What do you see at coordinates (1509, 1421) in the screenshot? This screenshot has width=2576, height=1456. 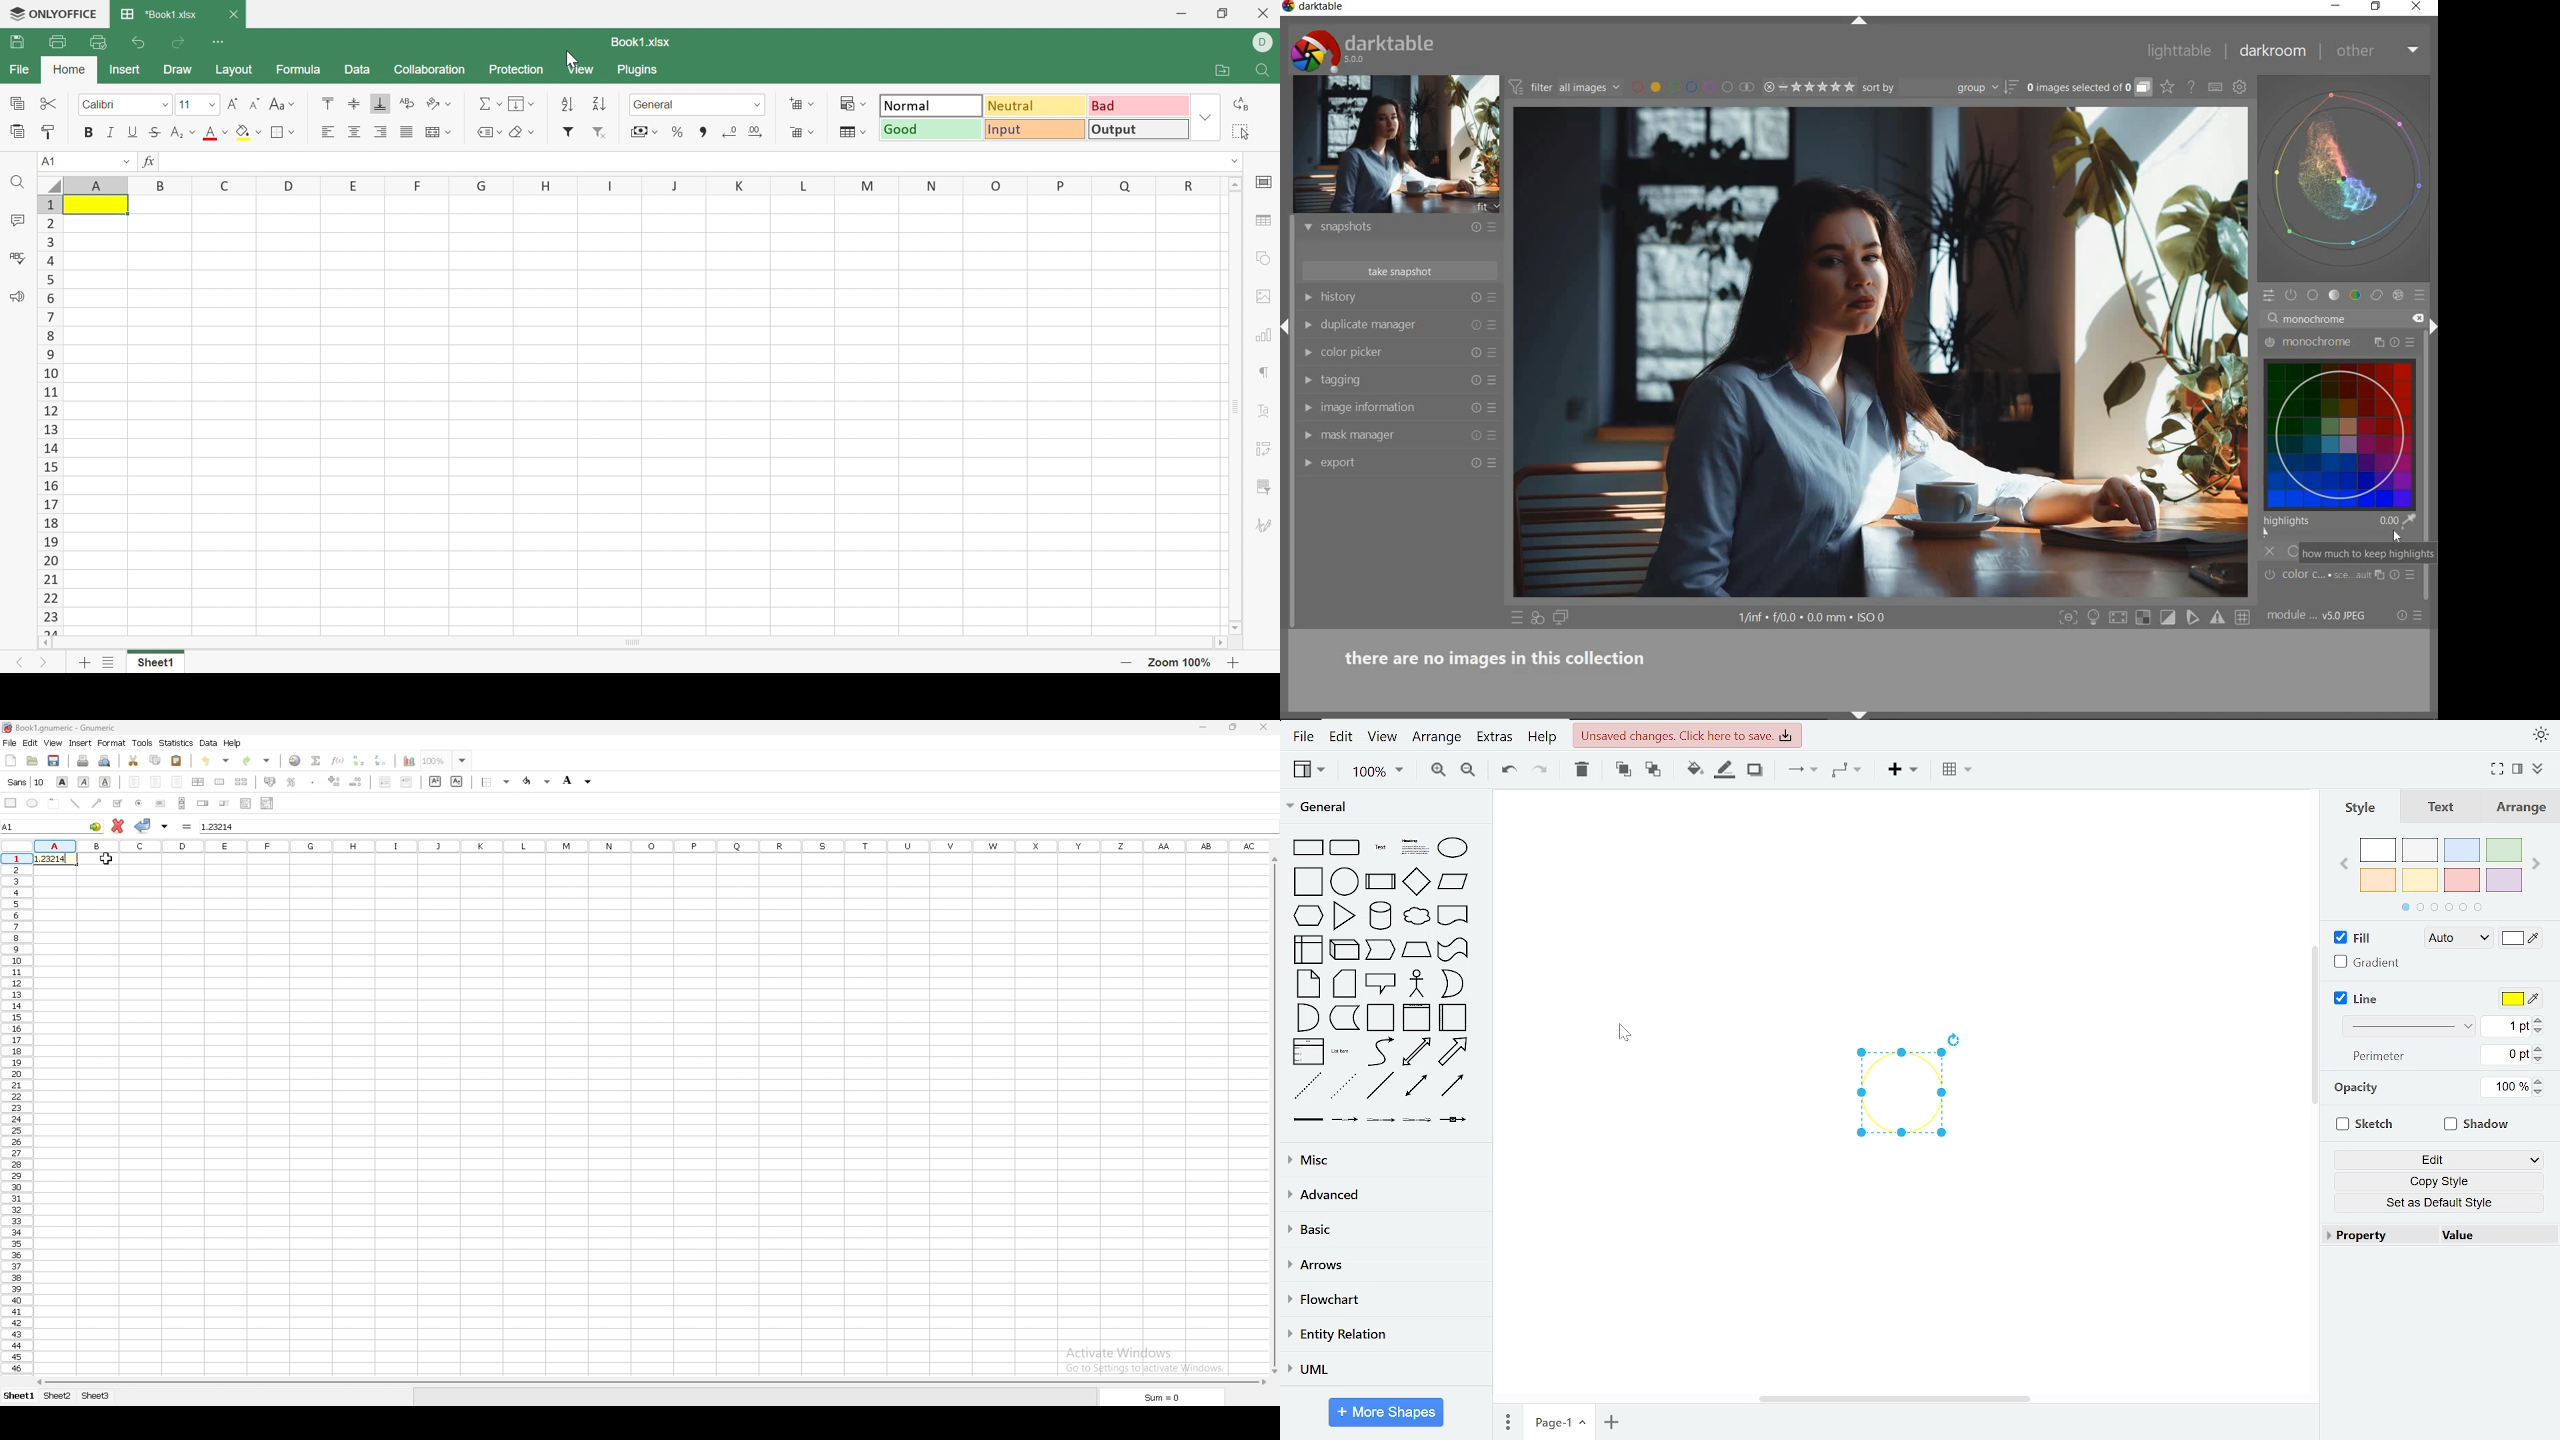 I see `pages` at bounding box center [1509, 1421].